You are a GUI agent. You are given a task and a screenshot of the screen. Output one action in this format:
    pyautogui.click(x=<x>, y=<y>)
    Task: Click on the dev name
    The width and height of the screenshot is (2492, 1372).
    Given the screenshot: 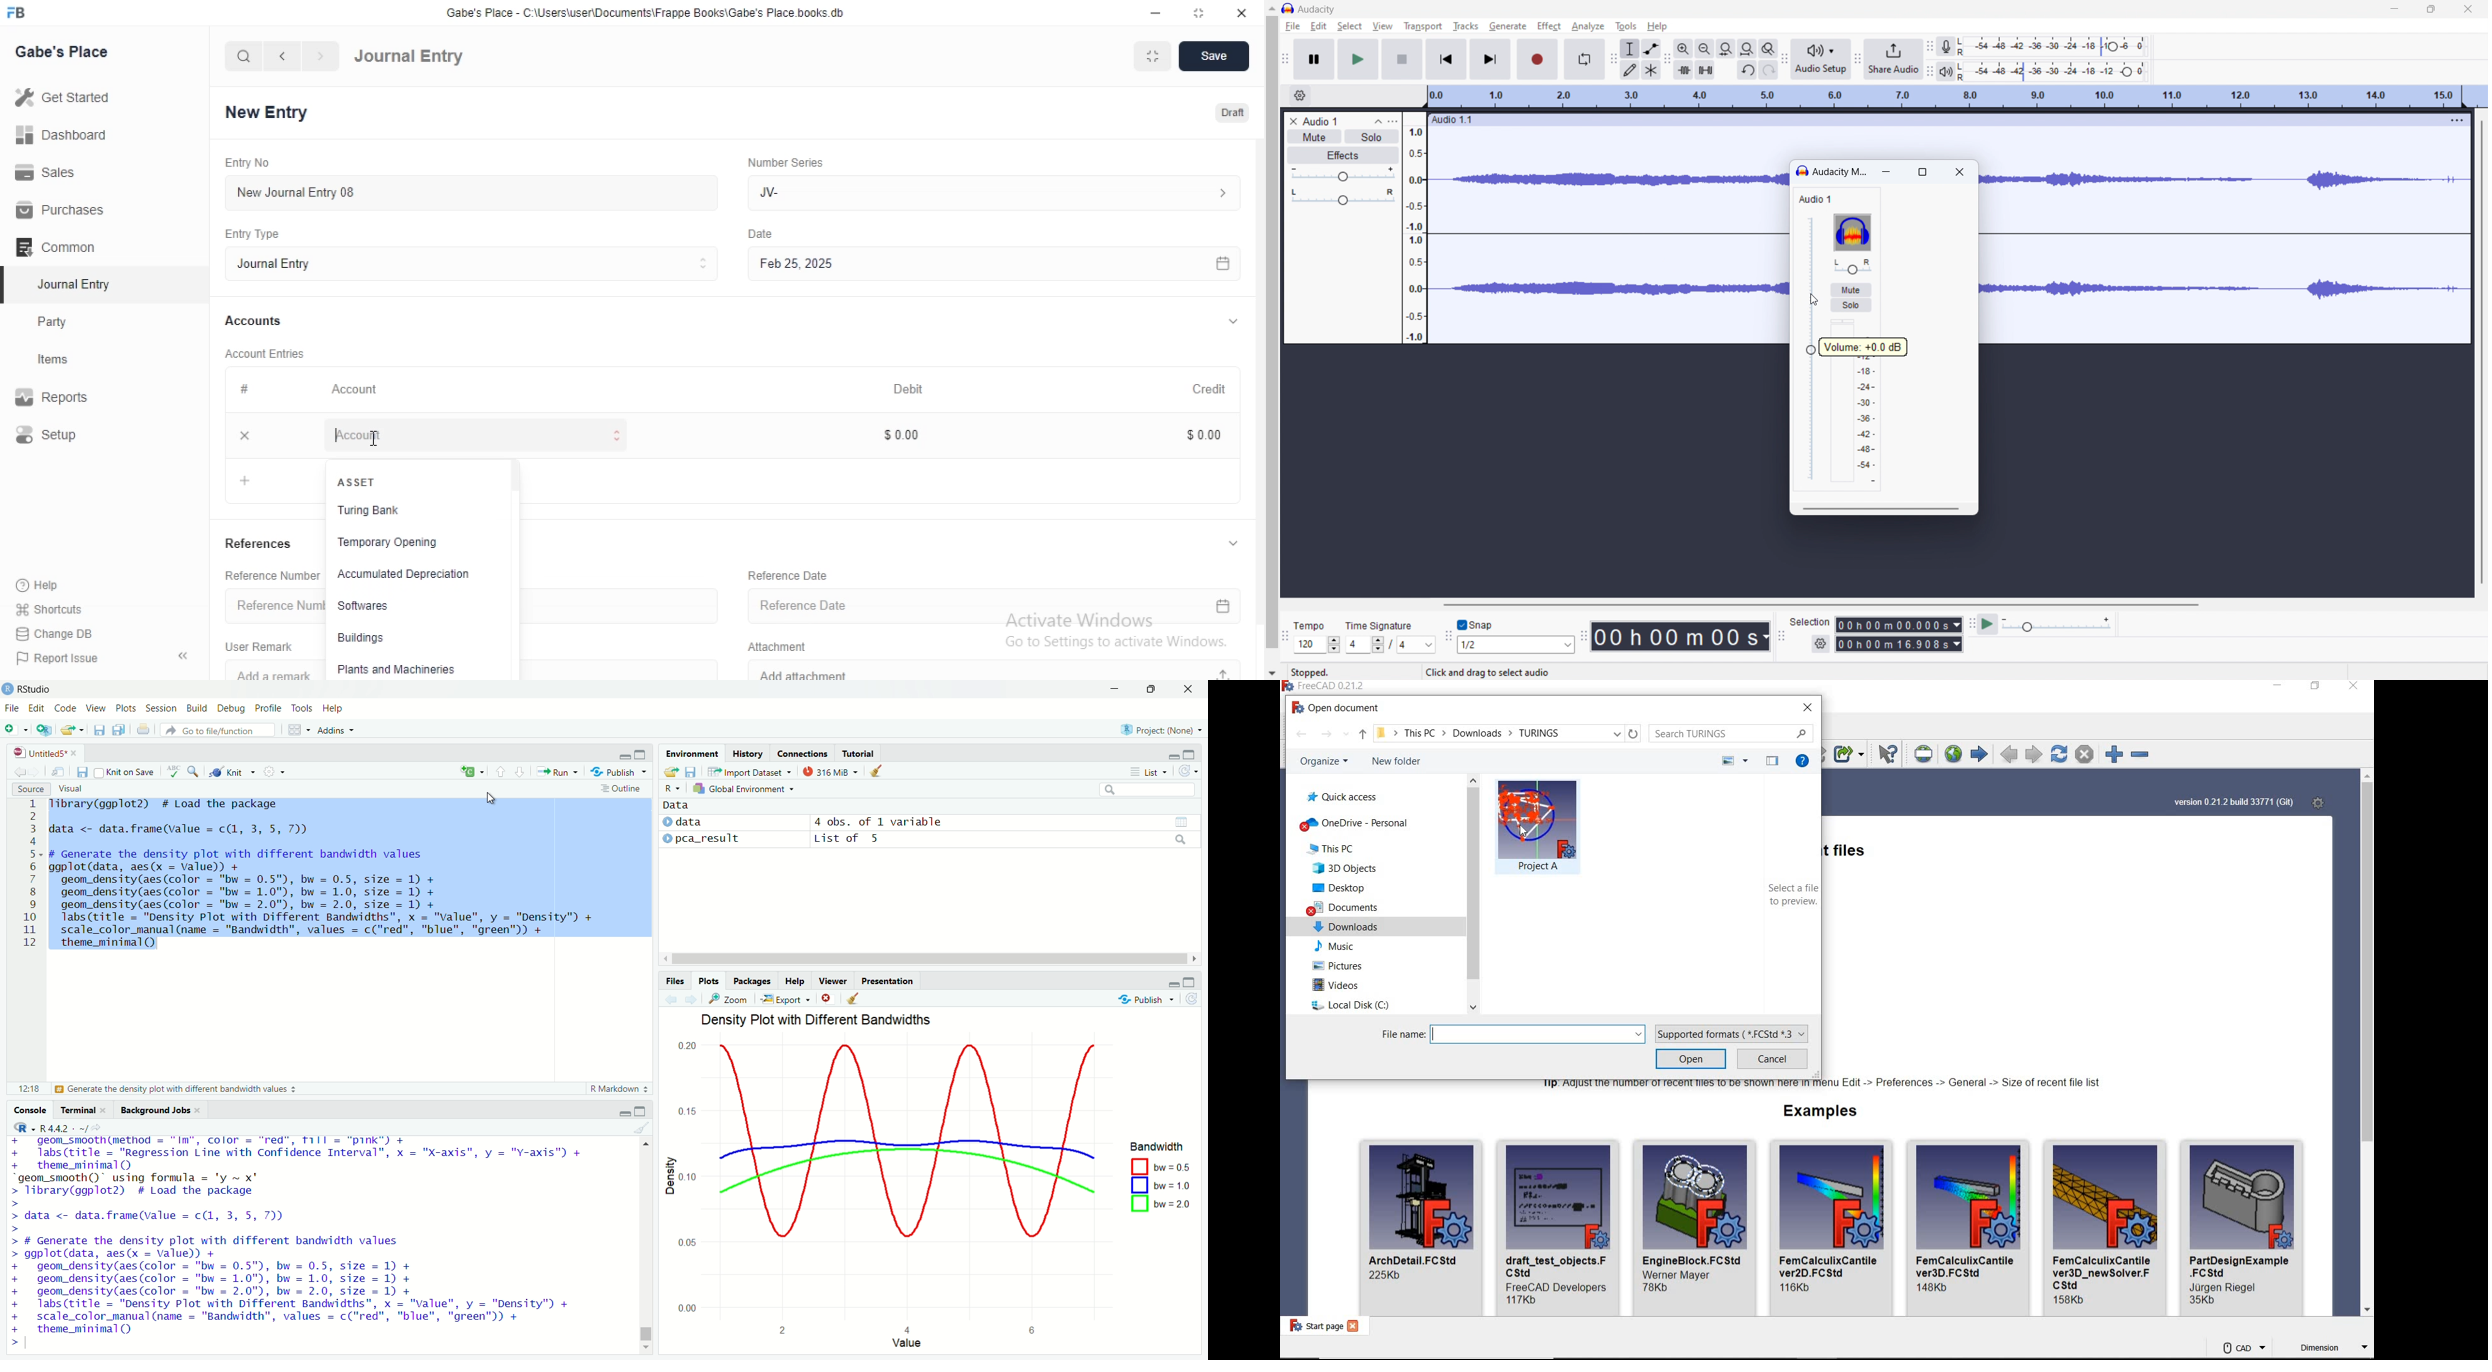 What is the action you would take?
    pyautogui.click(x=1682, y=1275)
    